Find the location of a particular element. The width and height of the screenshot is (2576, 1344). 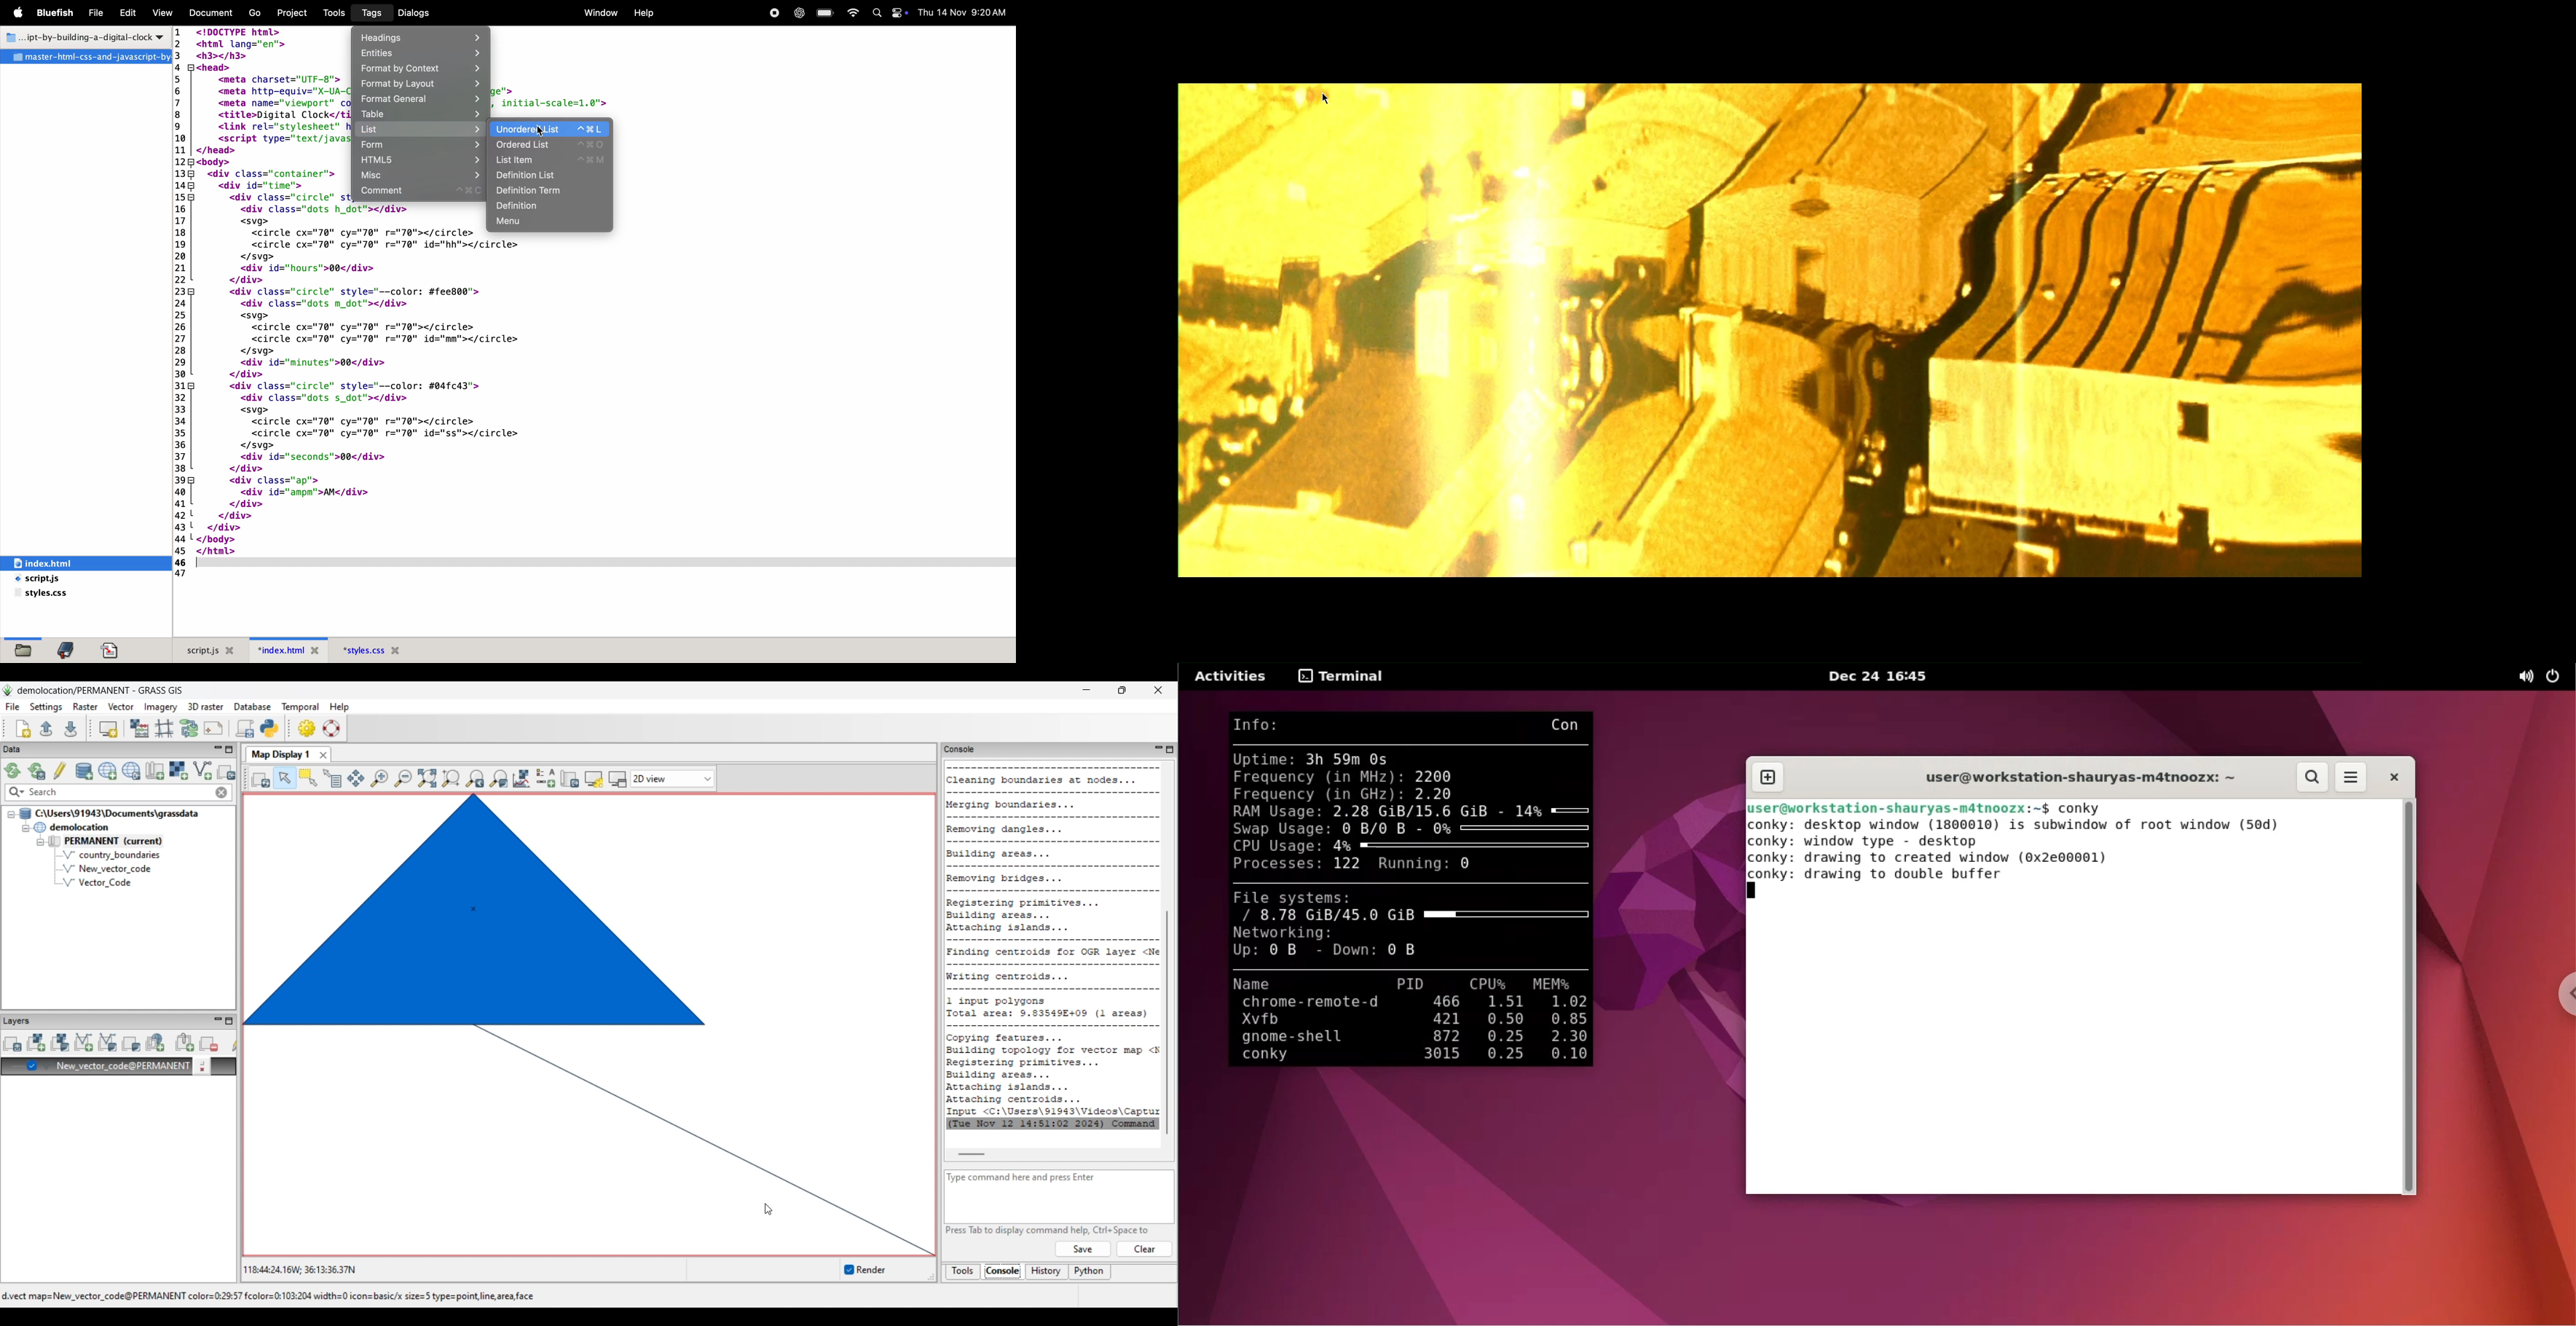

form is located at coordinates (421, 145).